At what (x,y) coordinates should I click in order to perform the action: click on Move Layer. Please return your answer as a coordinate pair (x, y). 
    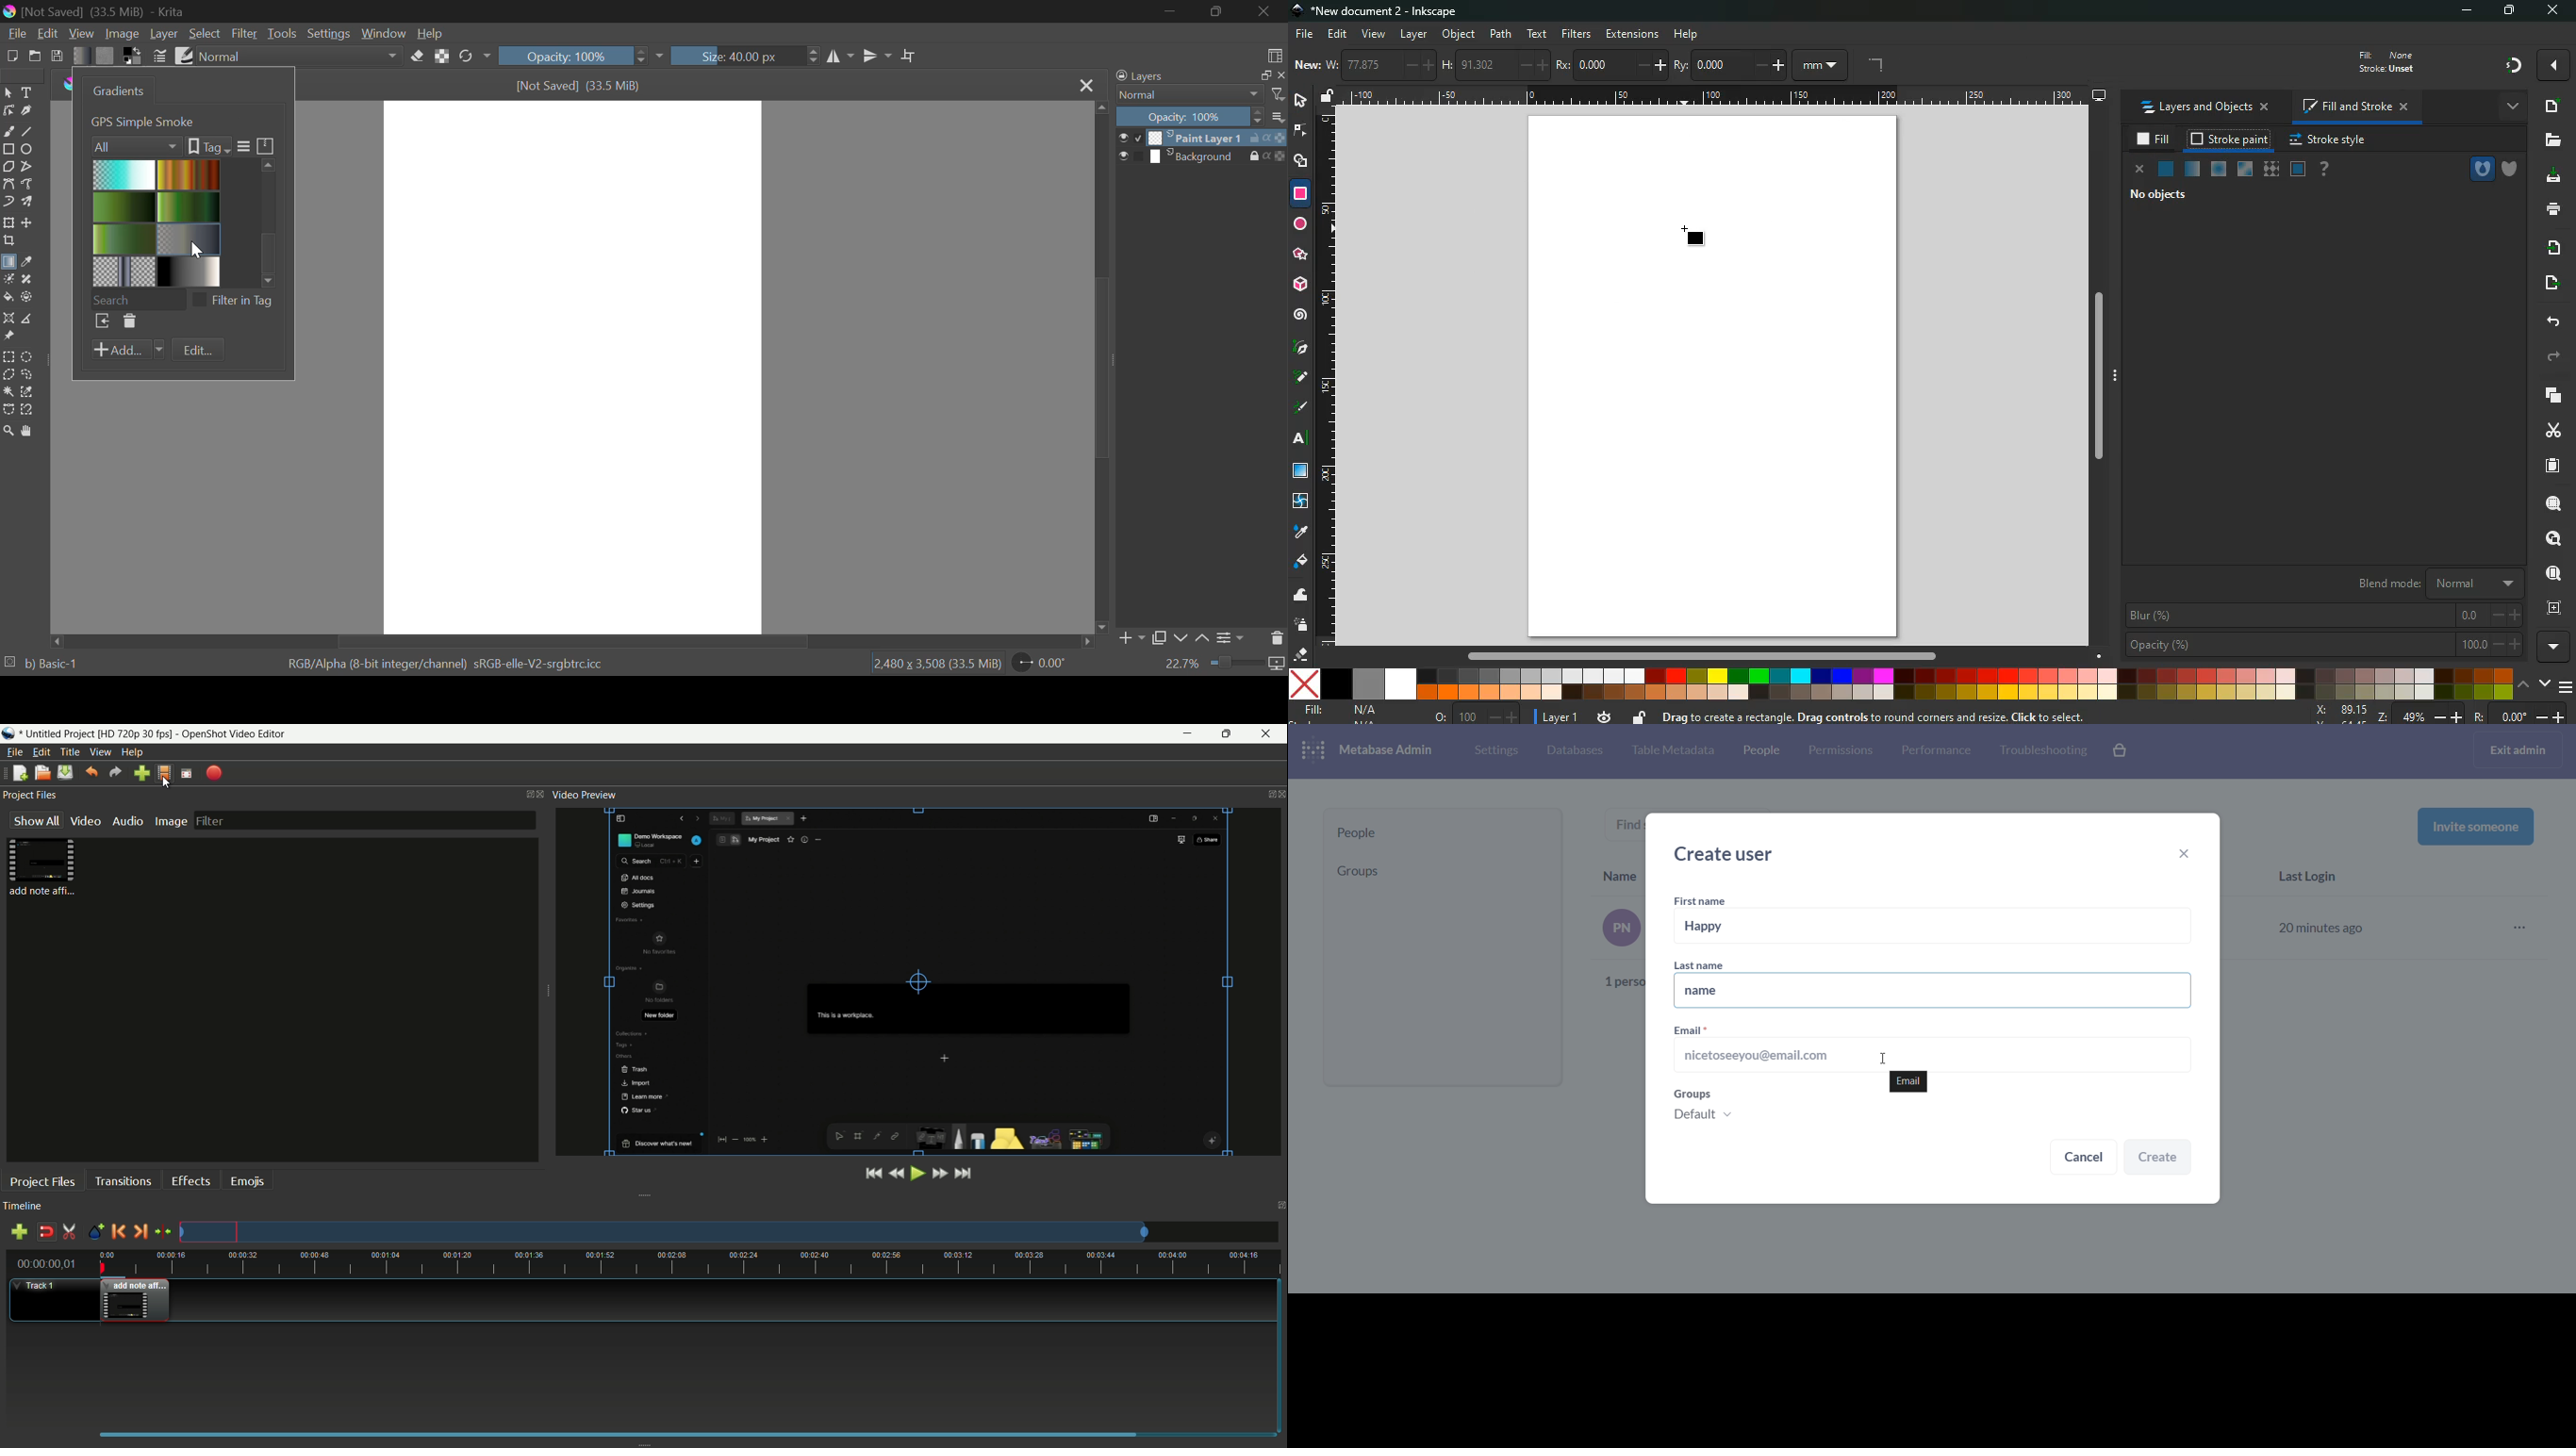
    Looking at the image, I should click on (28, 223).